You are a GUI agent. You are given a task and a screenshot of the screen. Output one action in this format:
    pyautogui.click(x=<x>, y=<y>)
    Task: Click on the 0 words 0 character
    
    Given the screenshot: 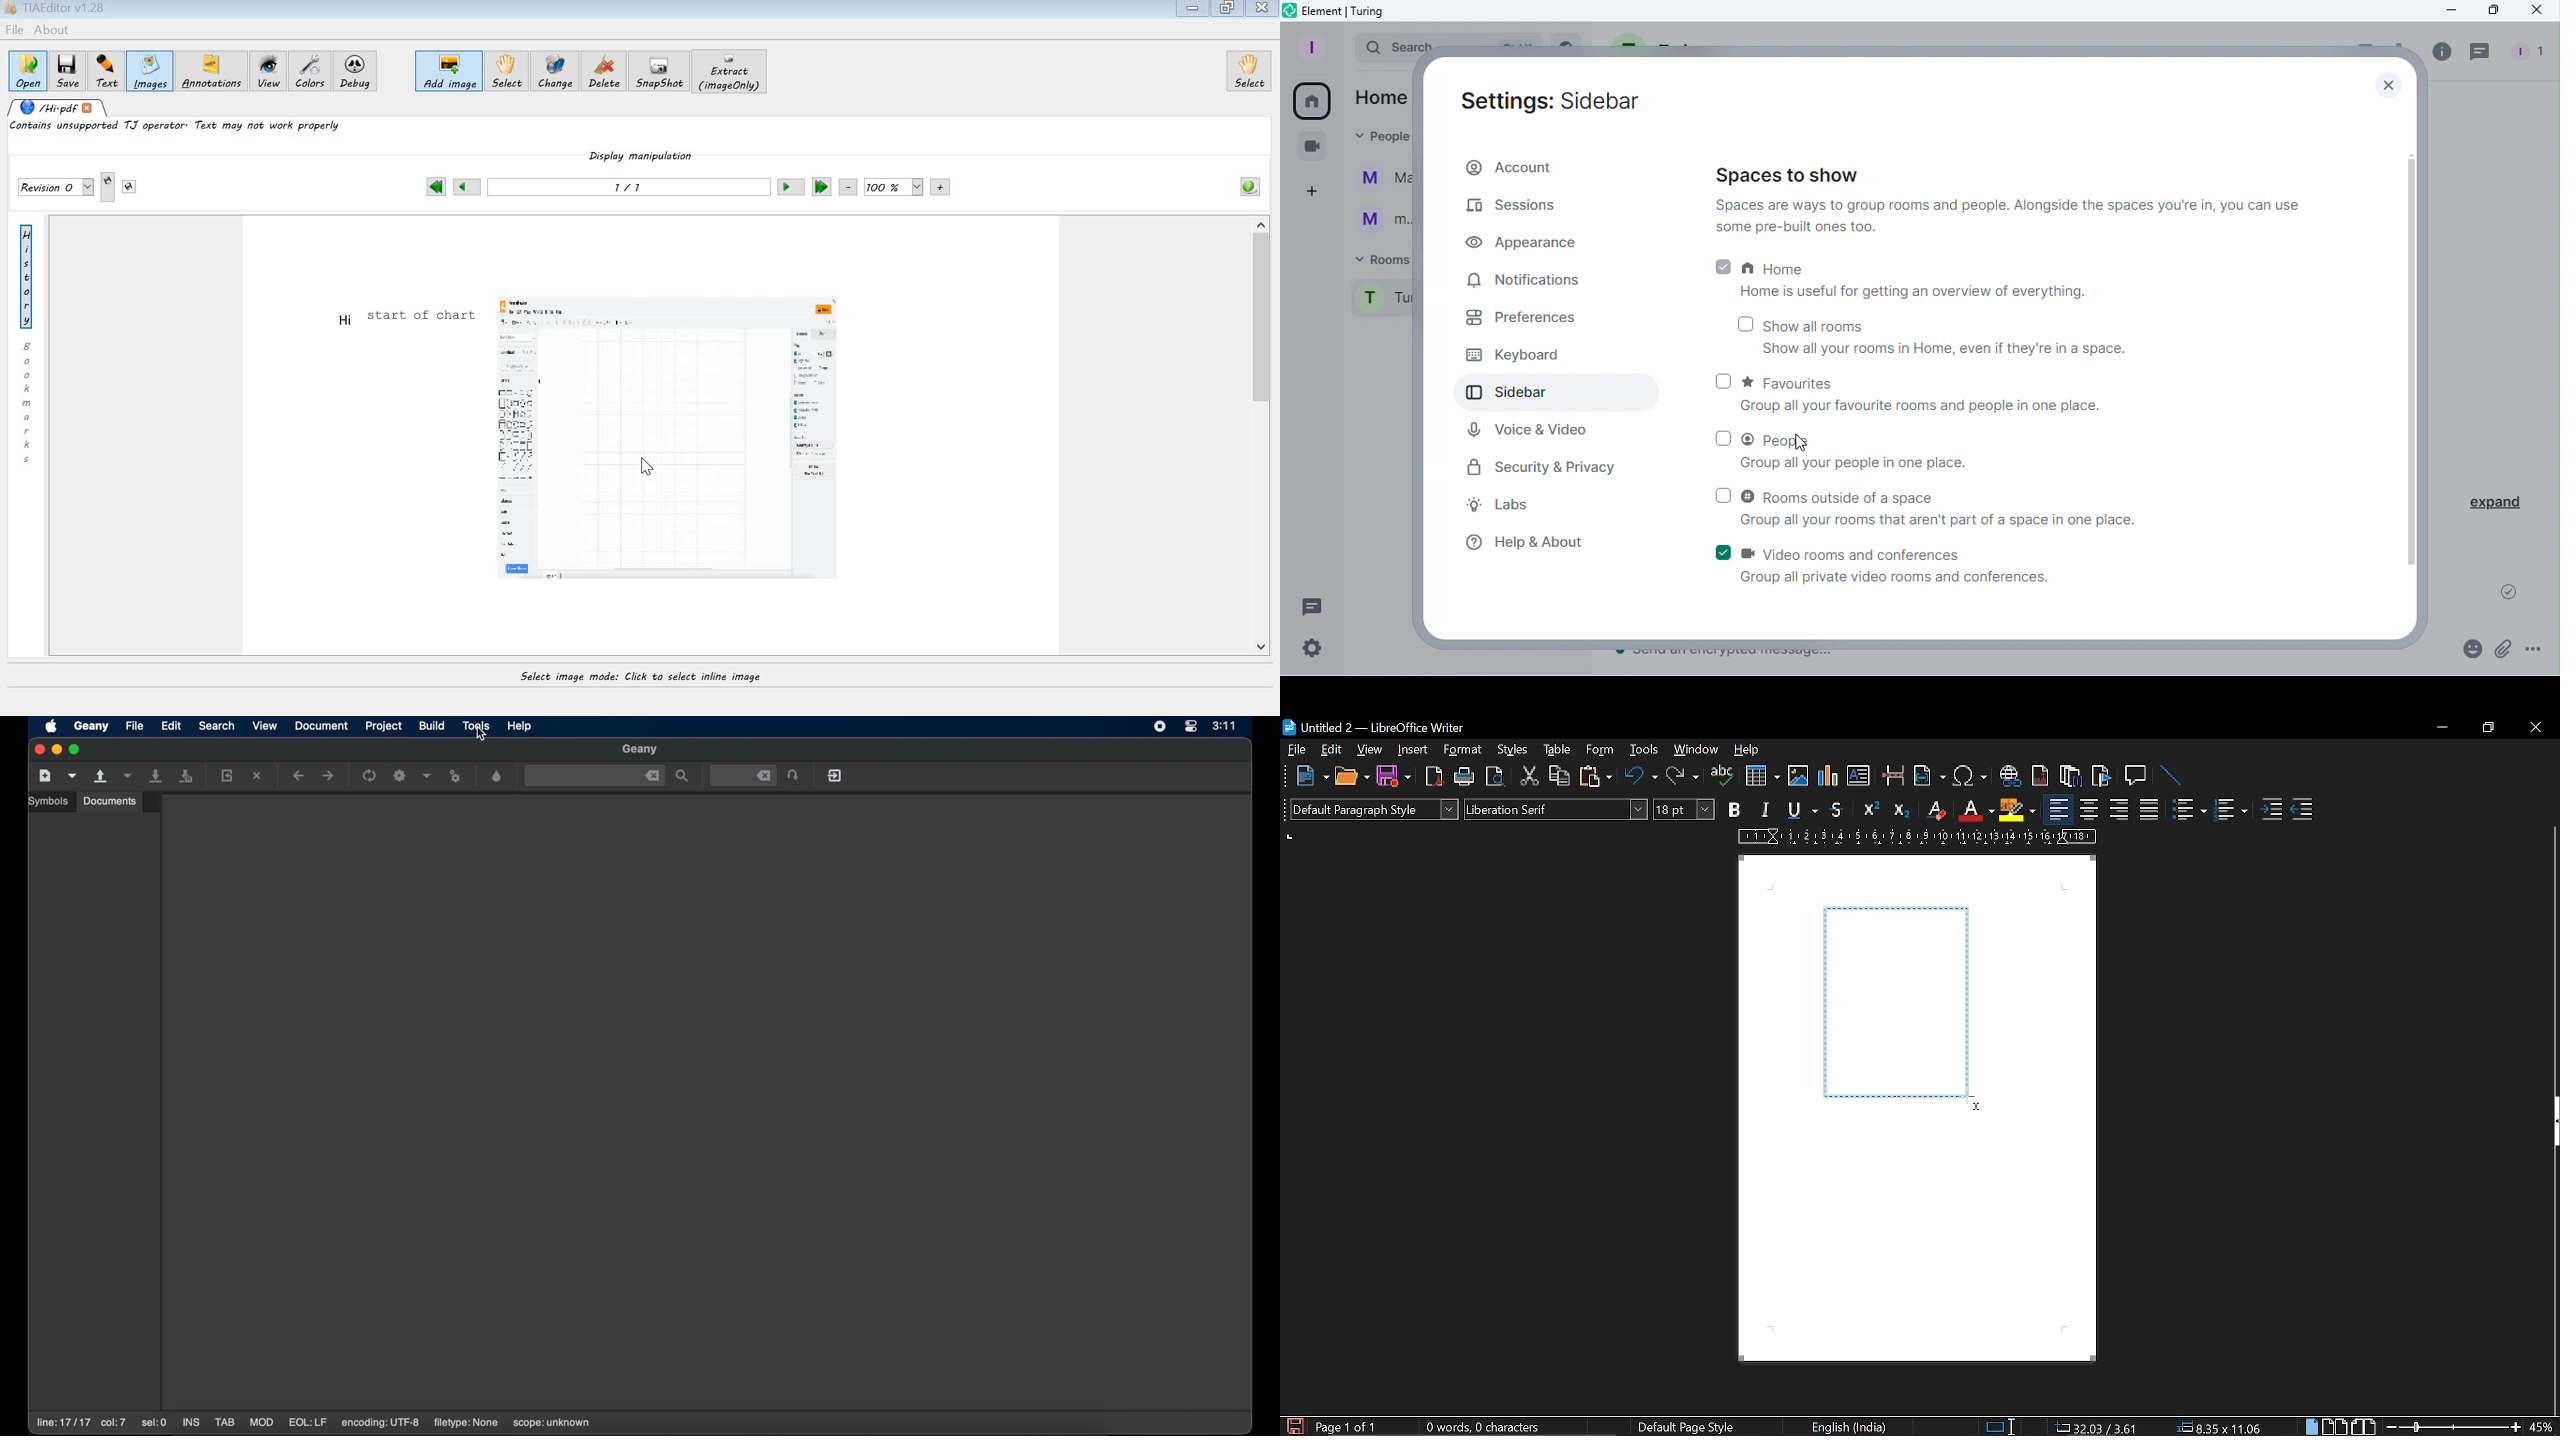 What is the action you would take?
    pyautogui.click(x=1480, y=1427)
    